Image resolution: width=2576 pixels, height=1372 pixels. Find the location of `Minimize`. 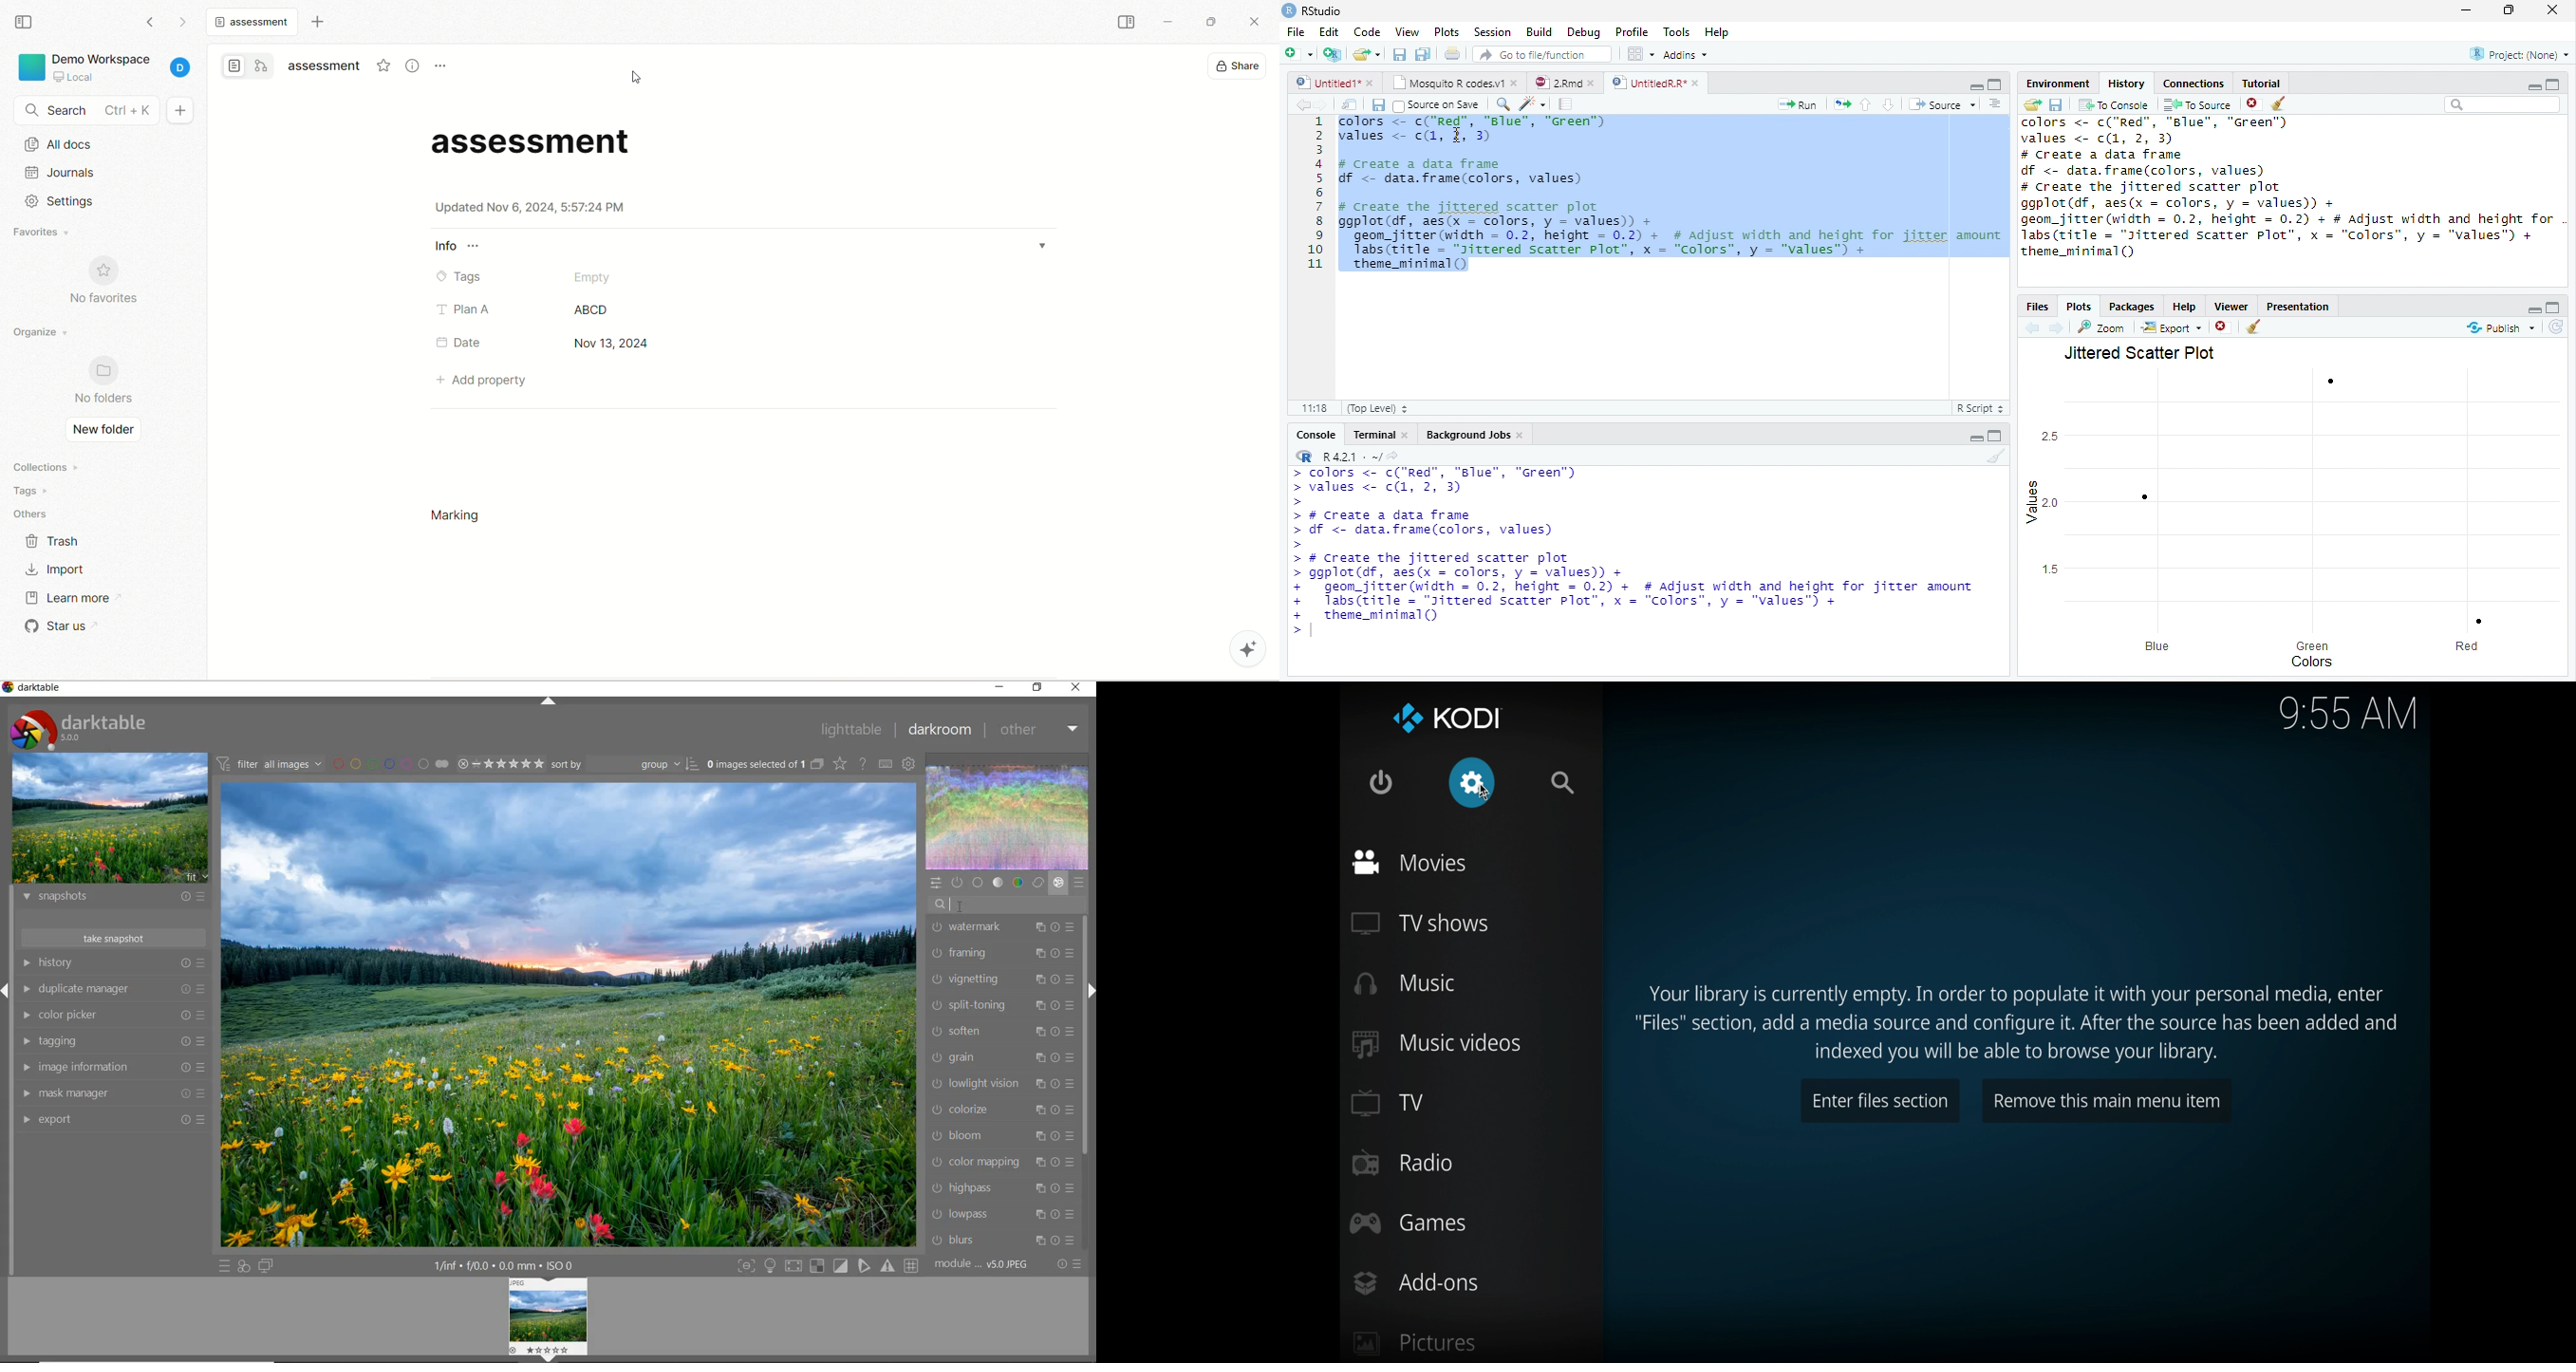

Minimize is located at coordinates (1975, 86).